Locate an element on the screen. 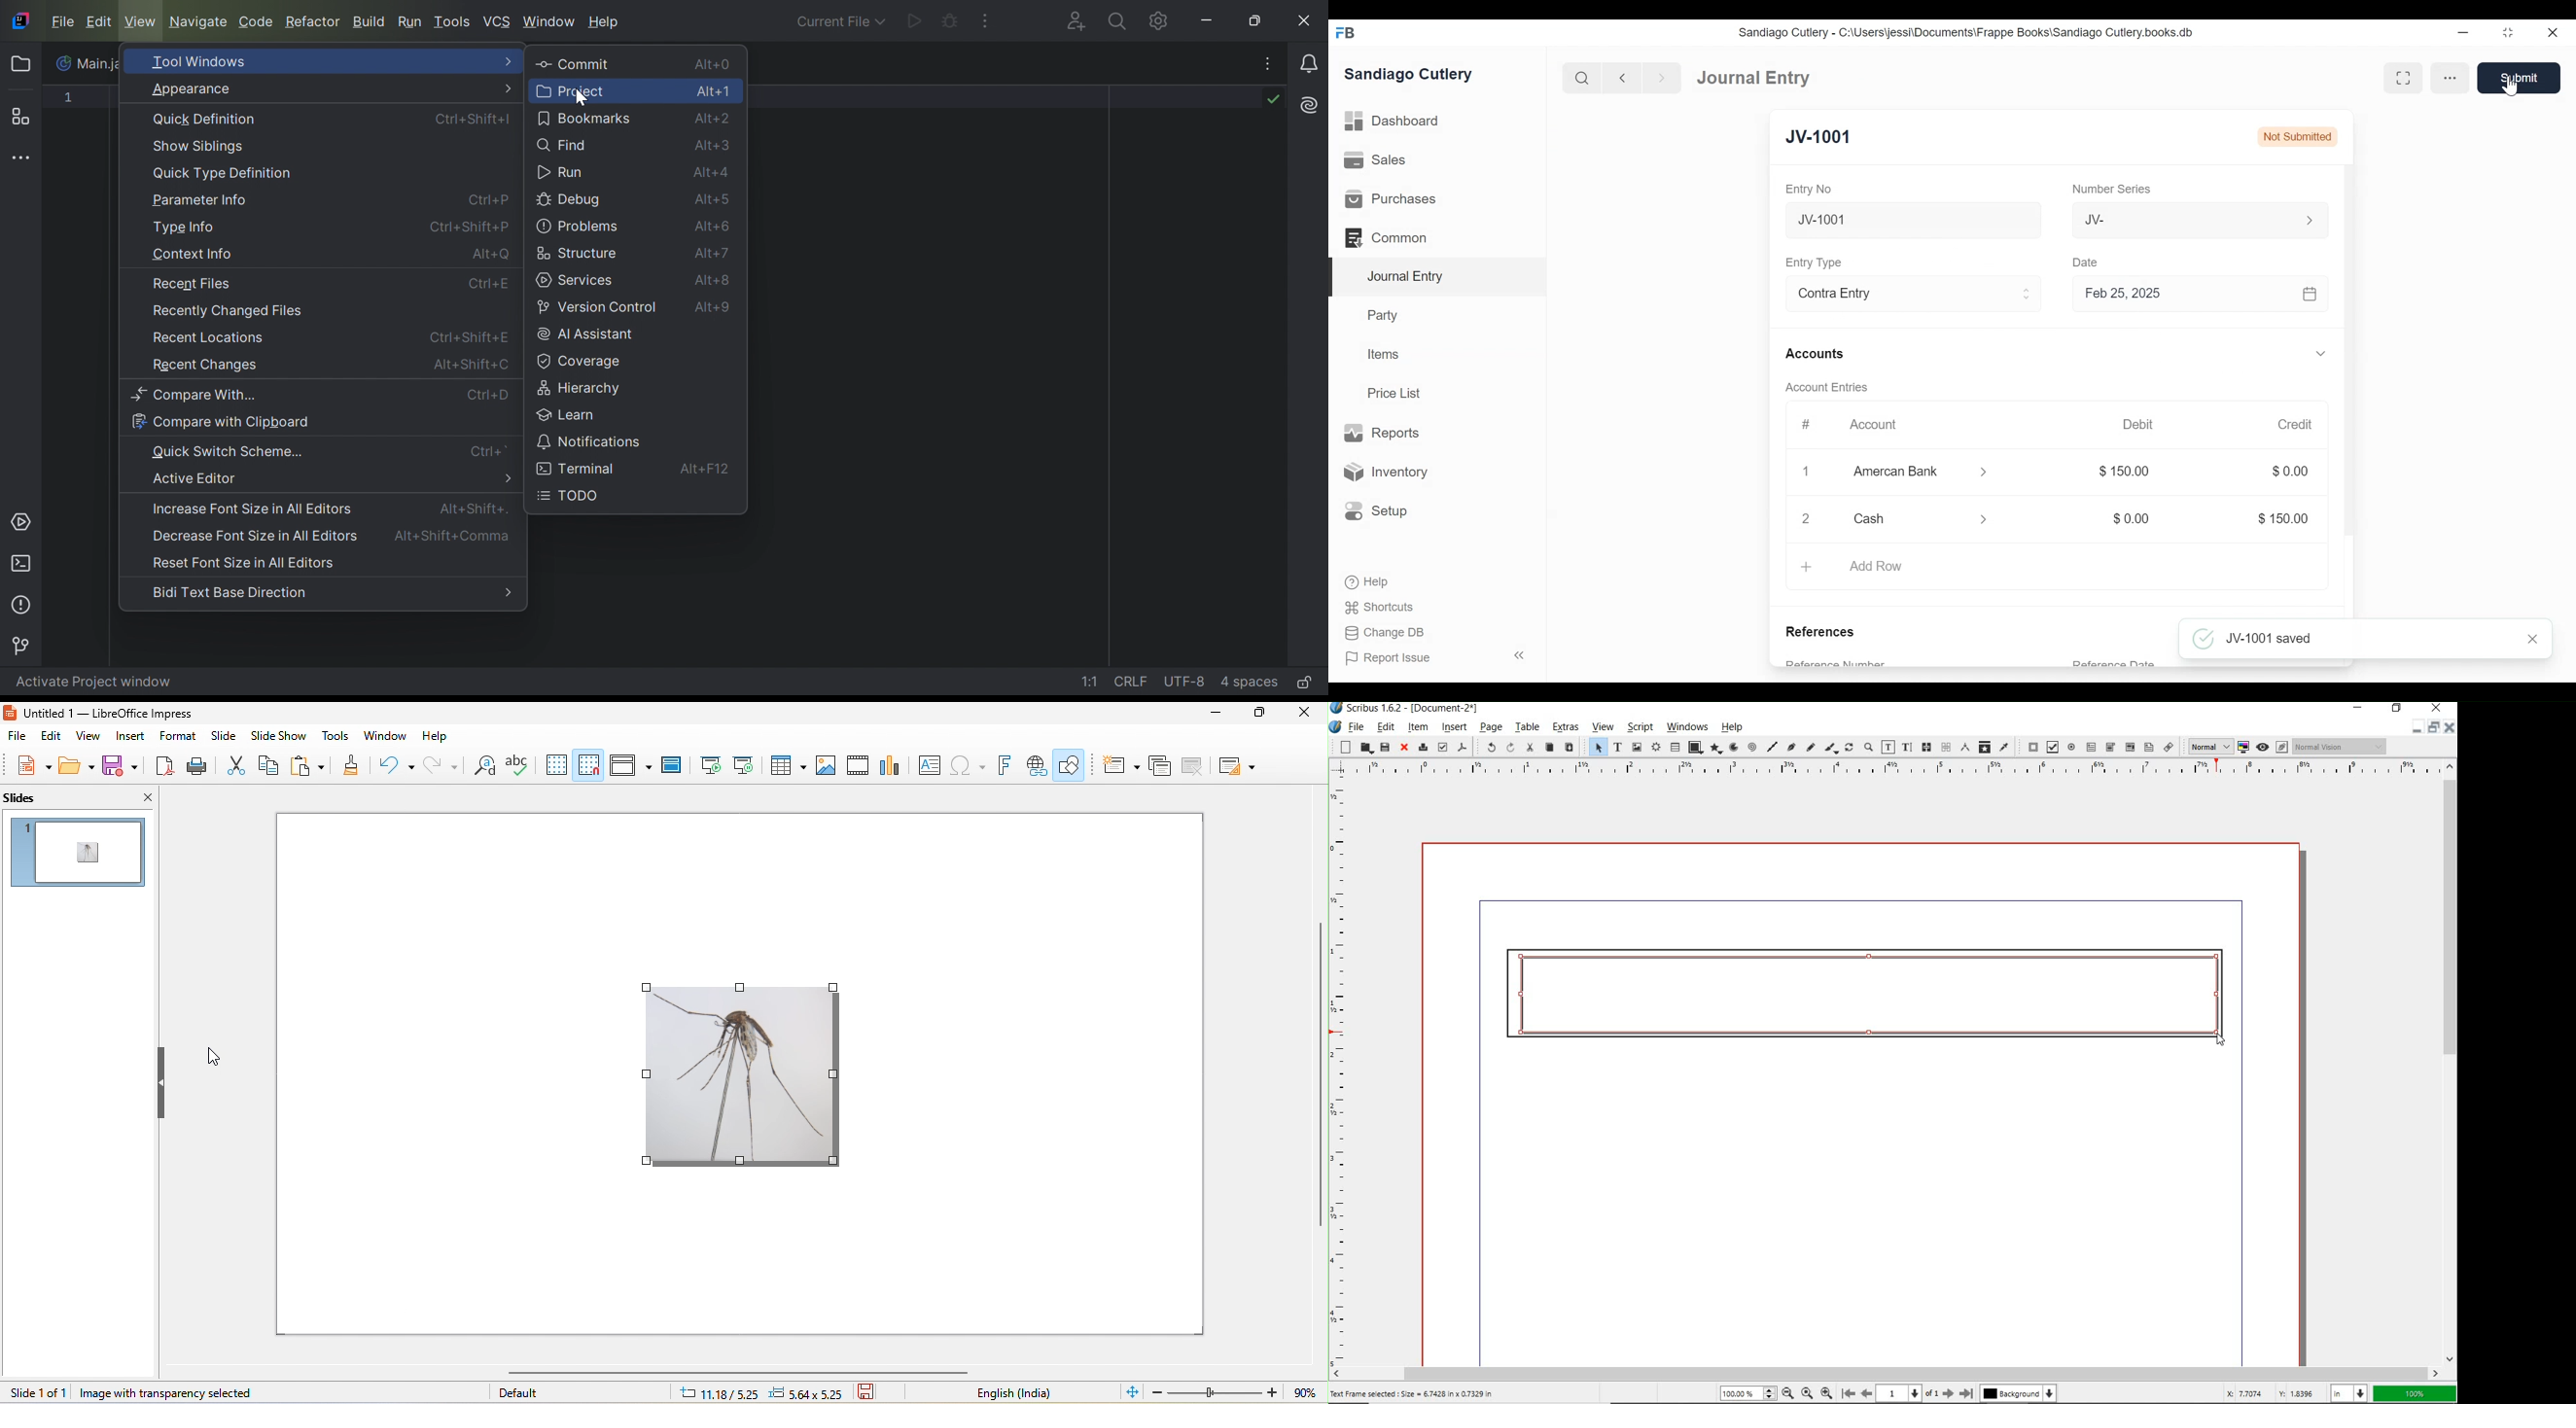  insert is located at coordinates (131, 736).